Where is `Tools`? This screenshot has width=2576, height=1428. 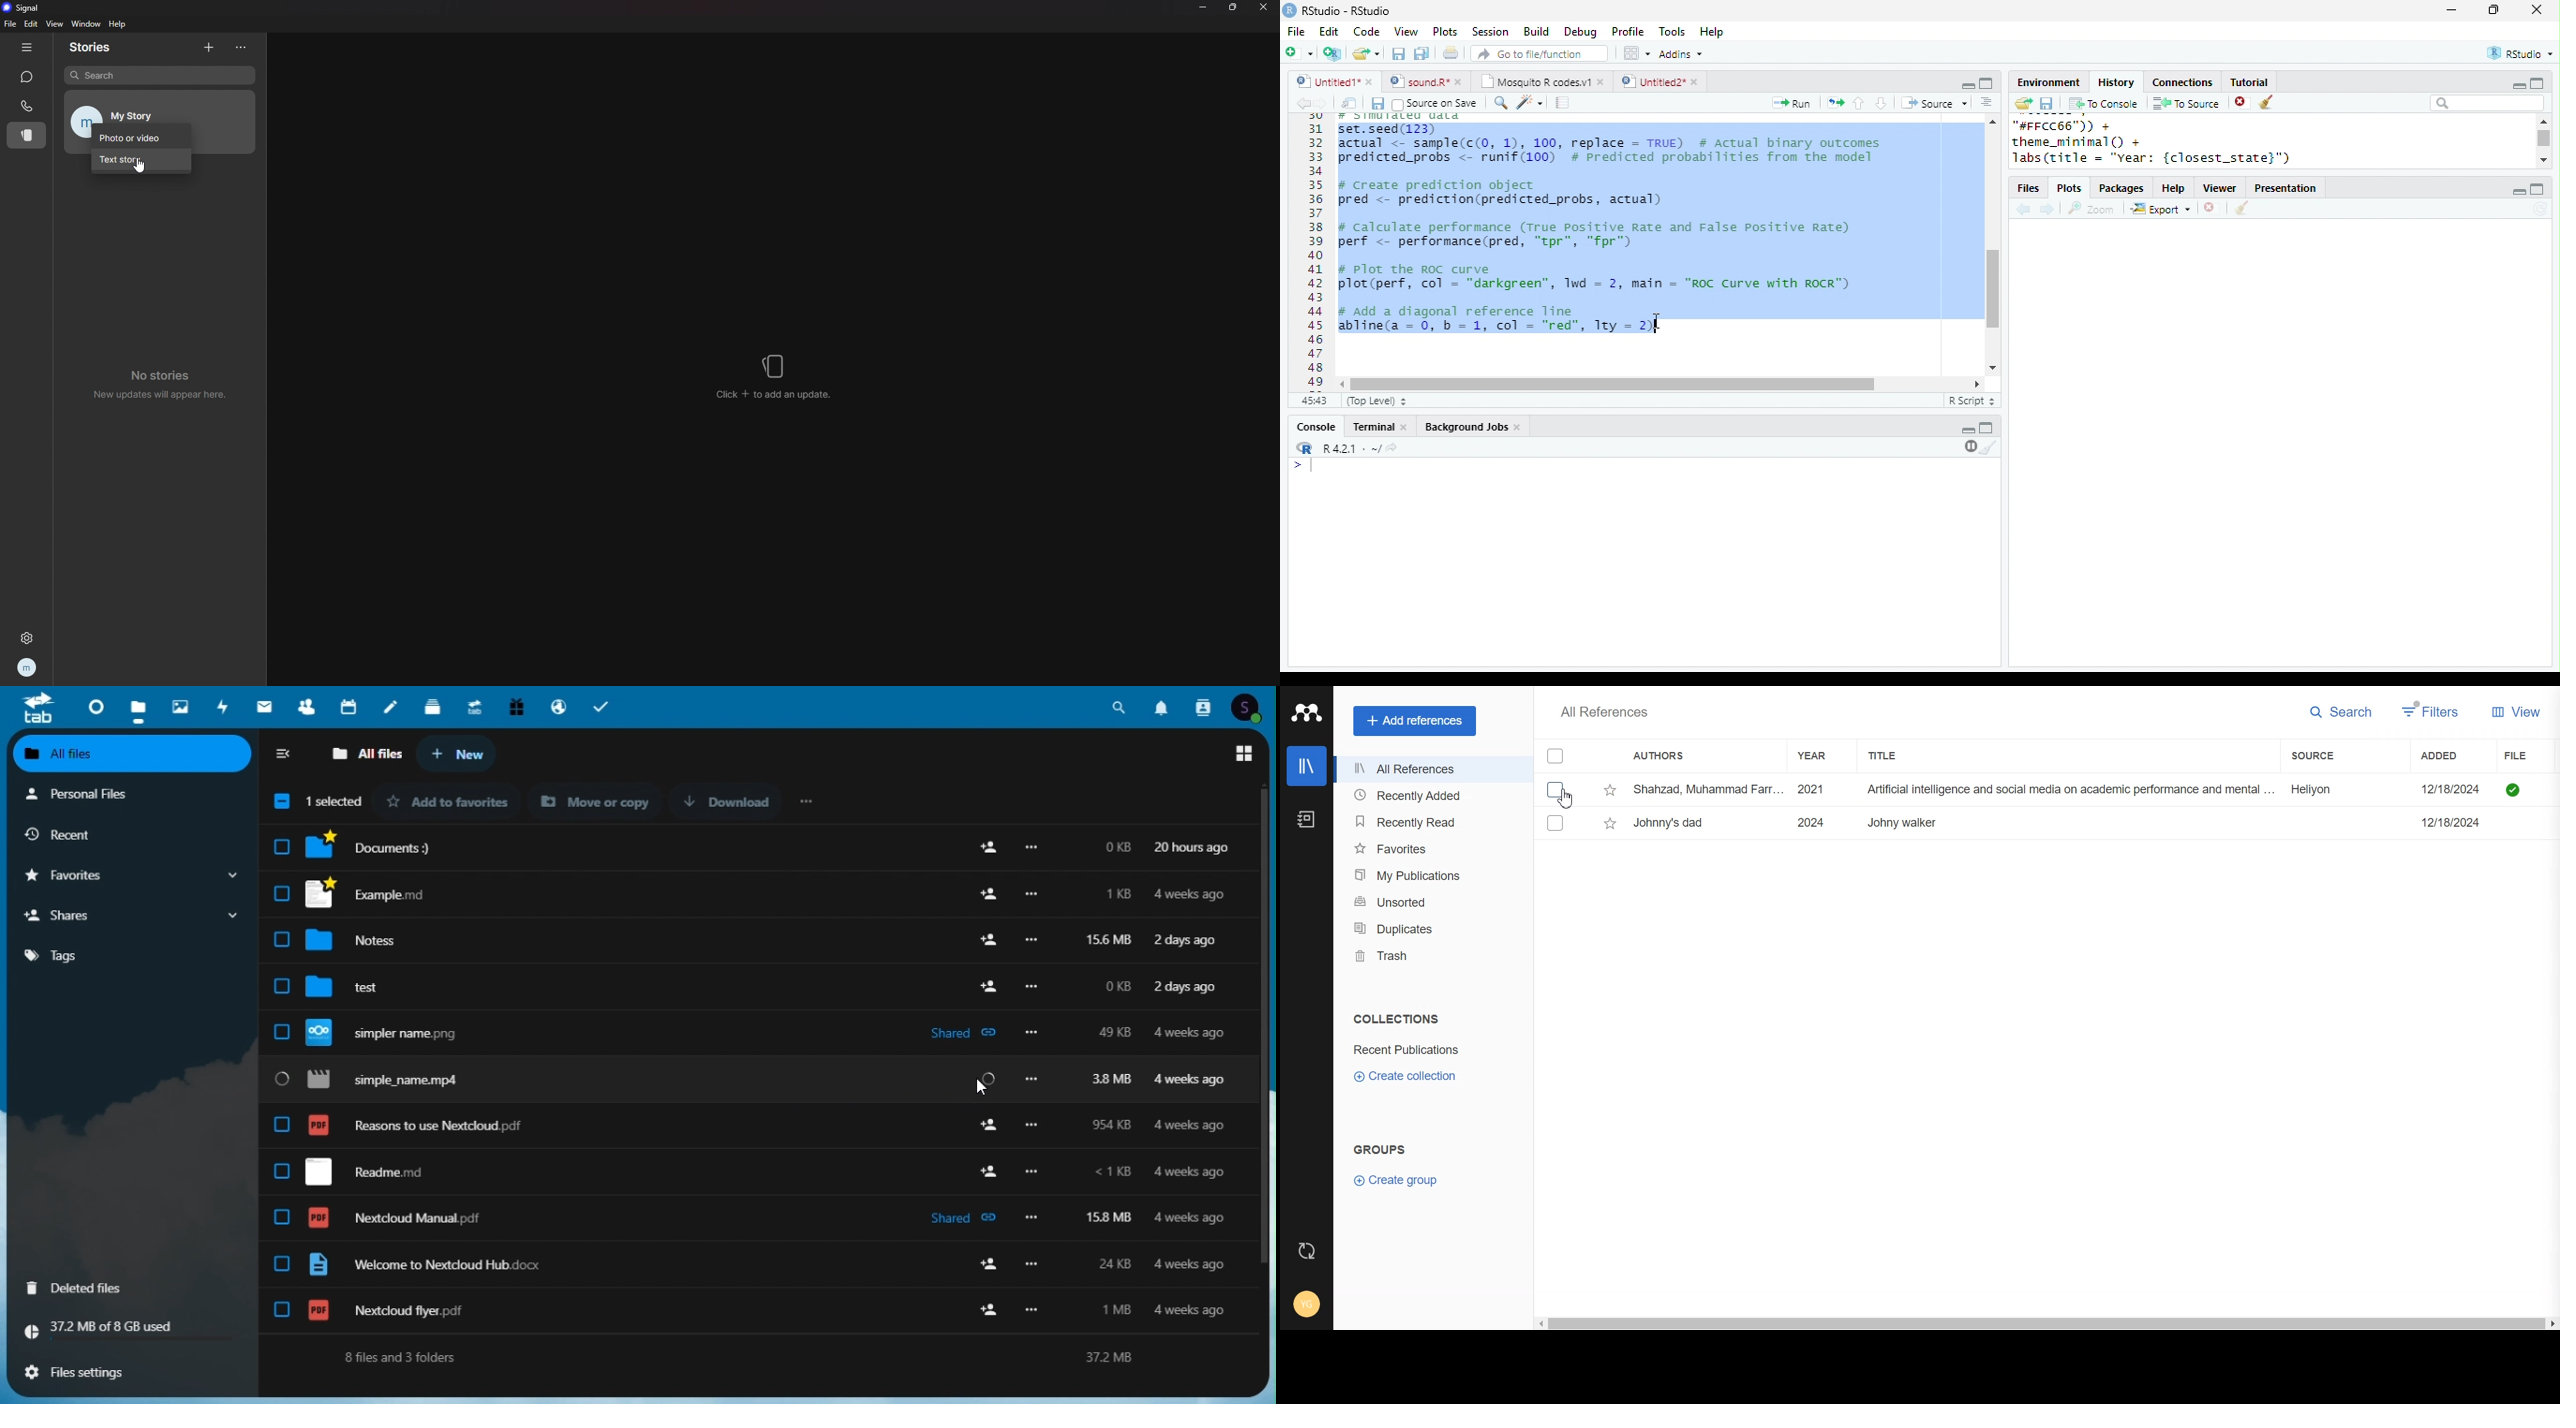 Tools is located at coordinates (1673, 32).